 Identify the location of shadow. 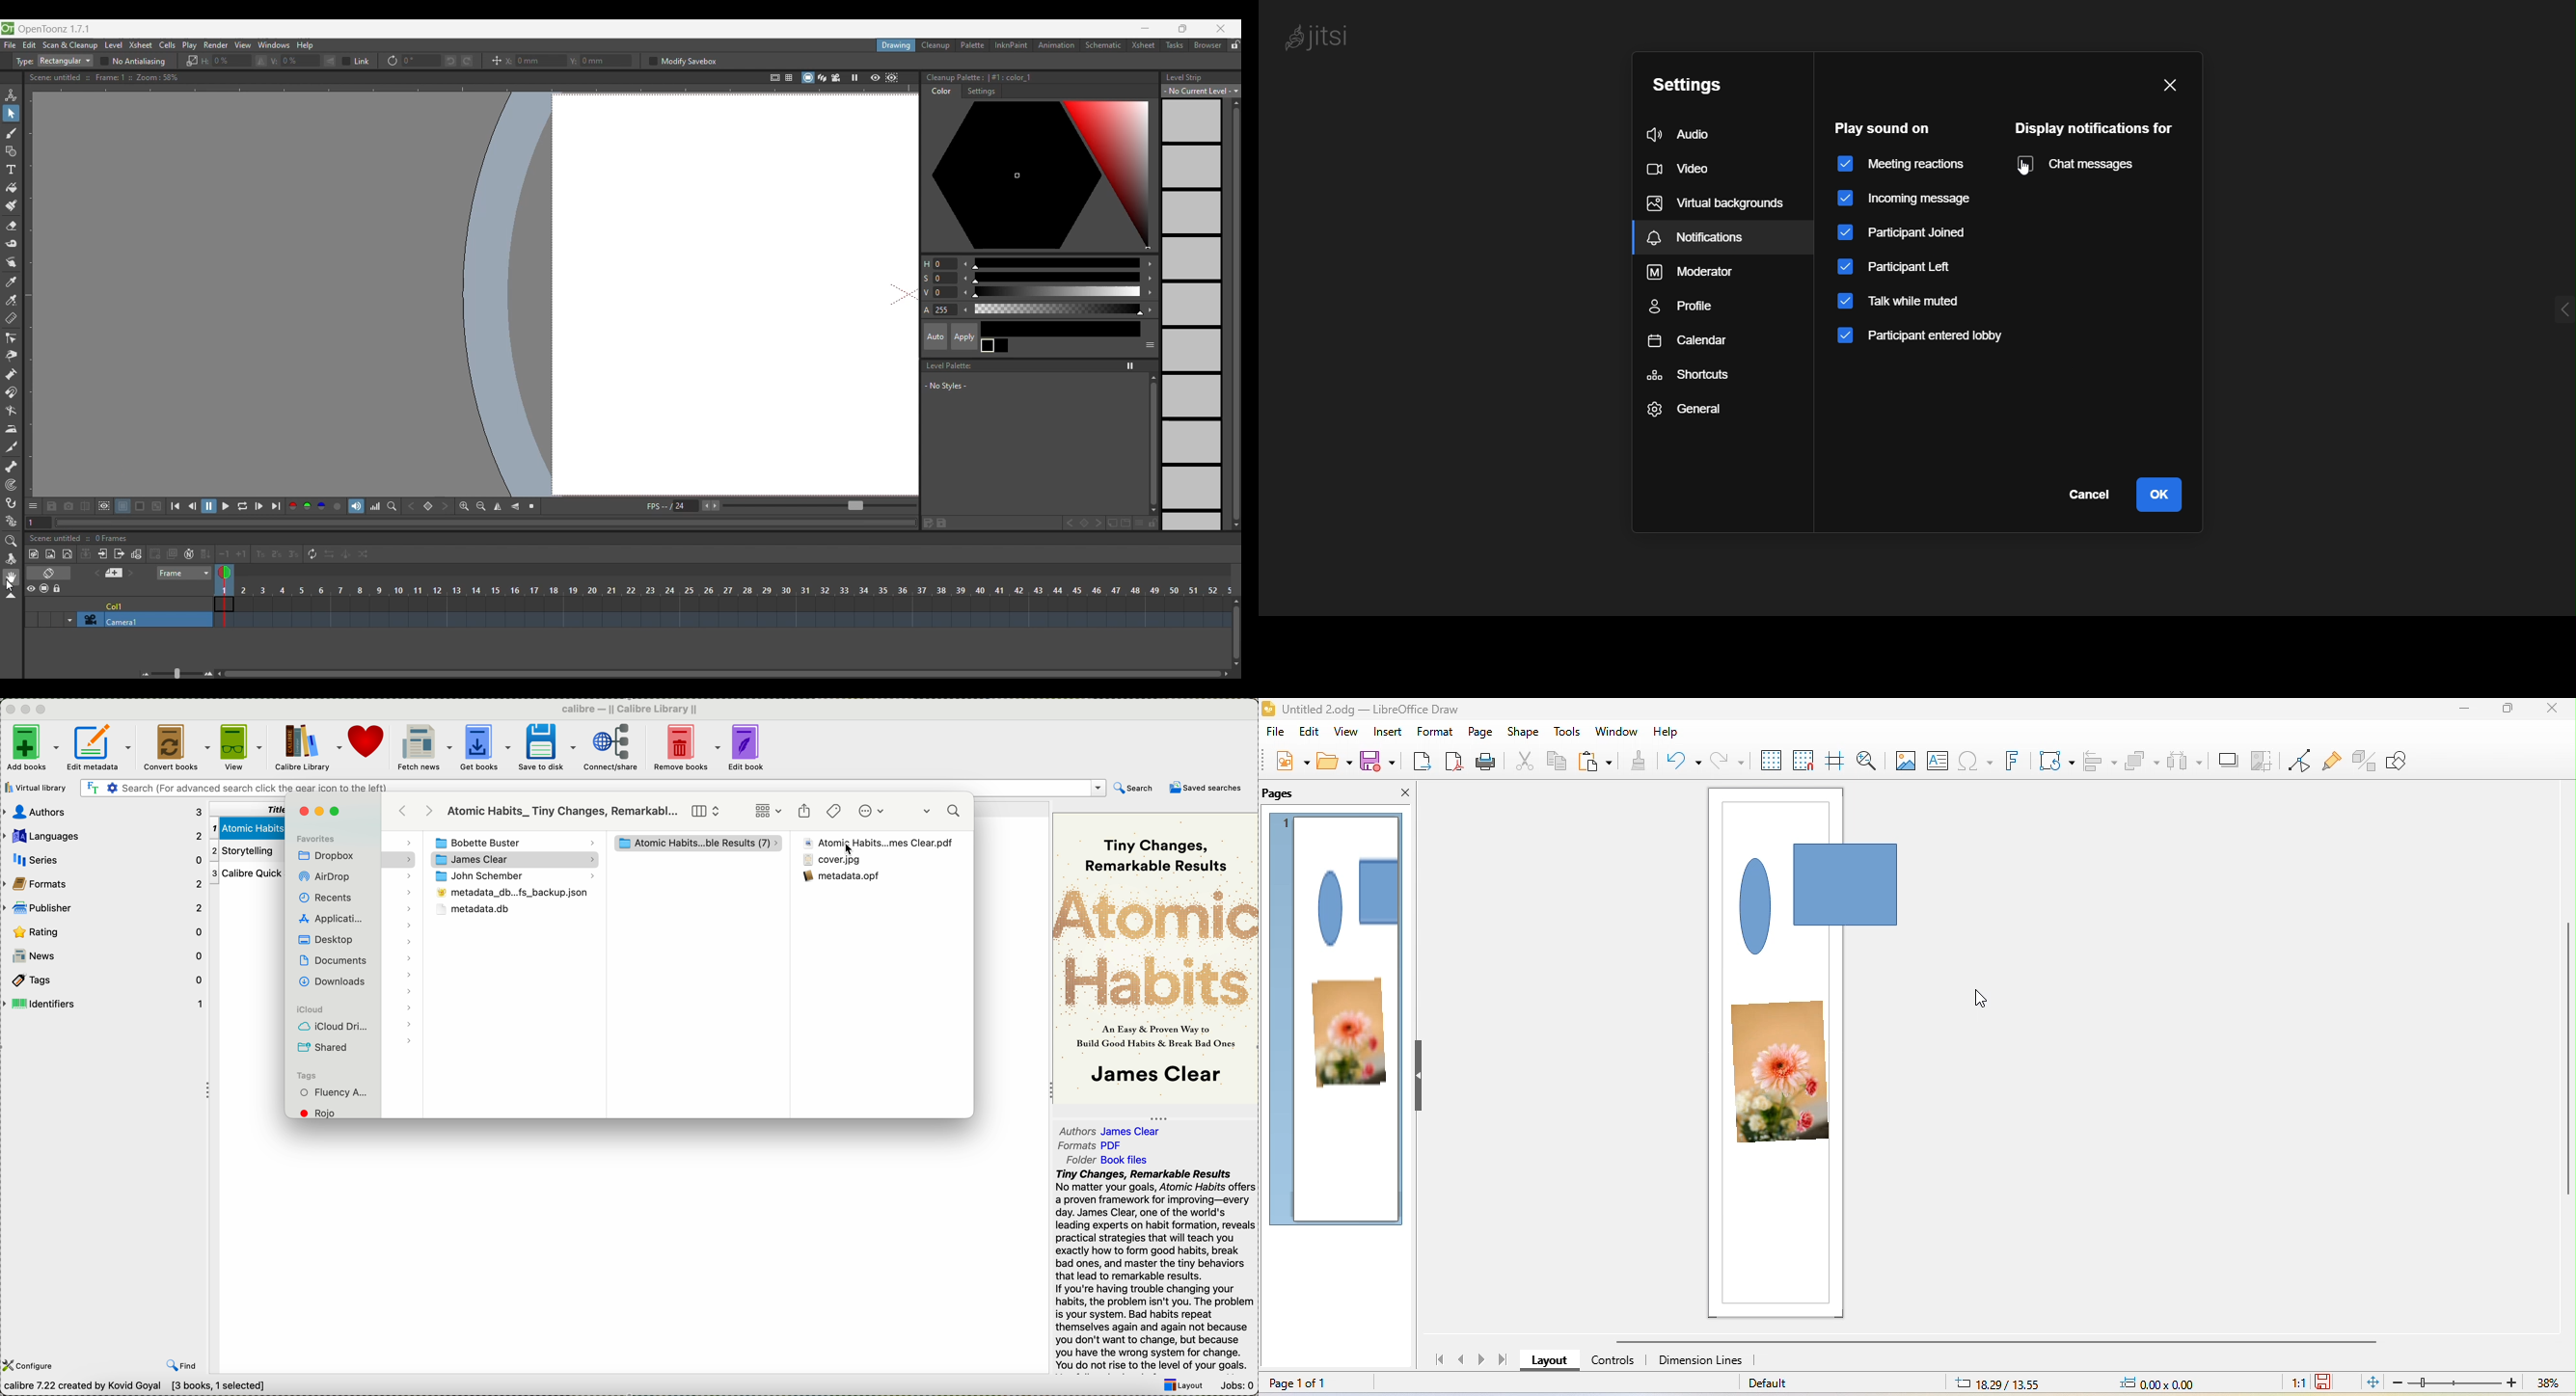
(2227, 755).